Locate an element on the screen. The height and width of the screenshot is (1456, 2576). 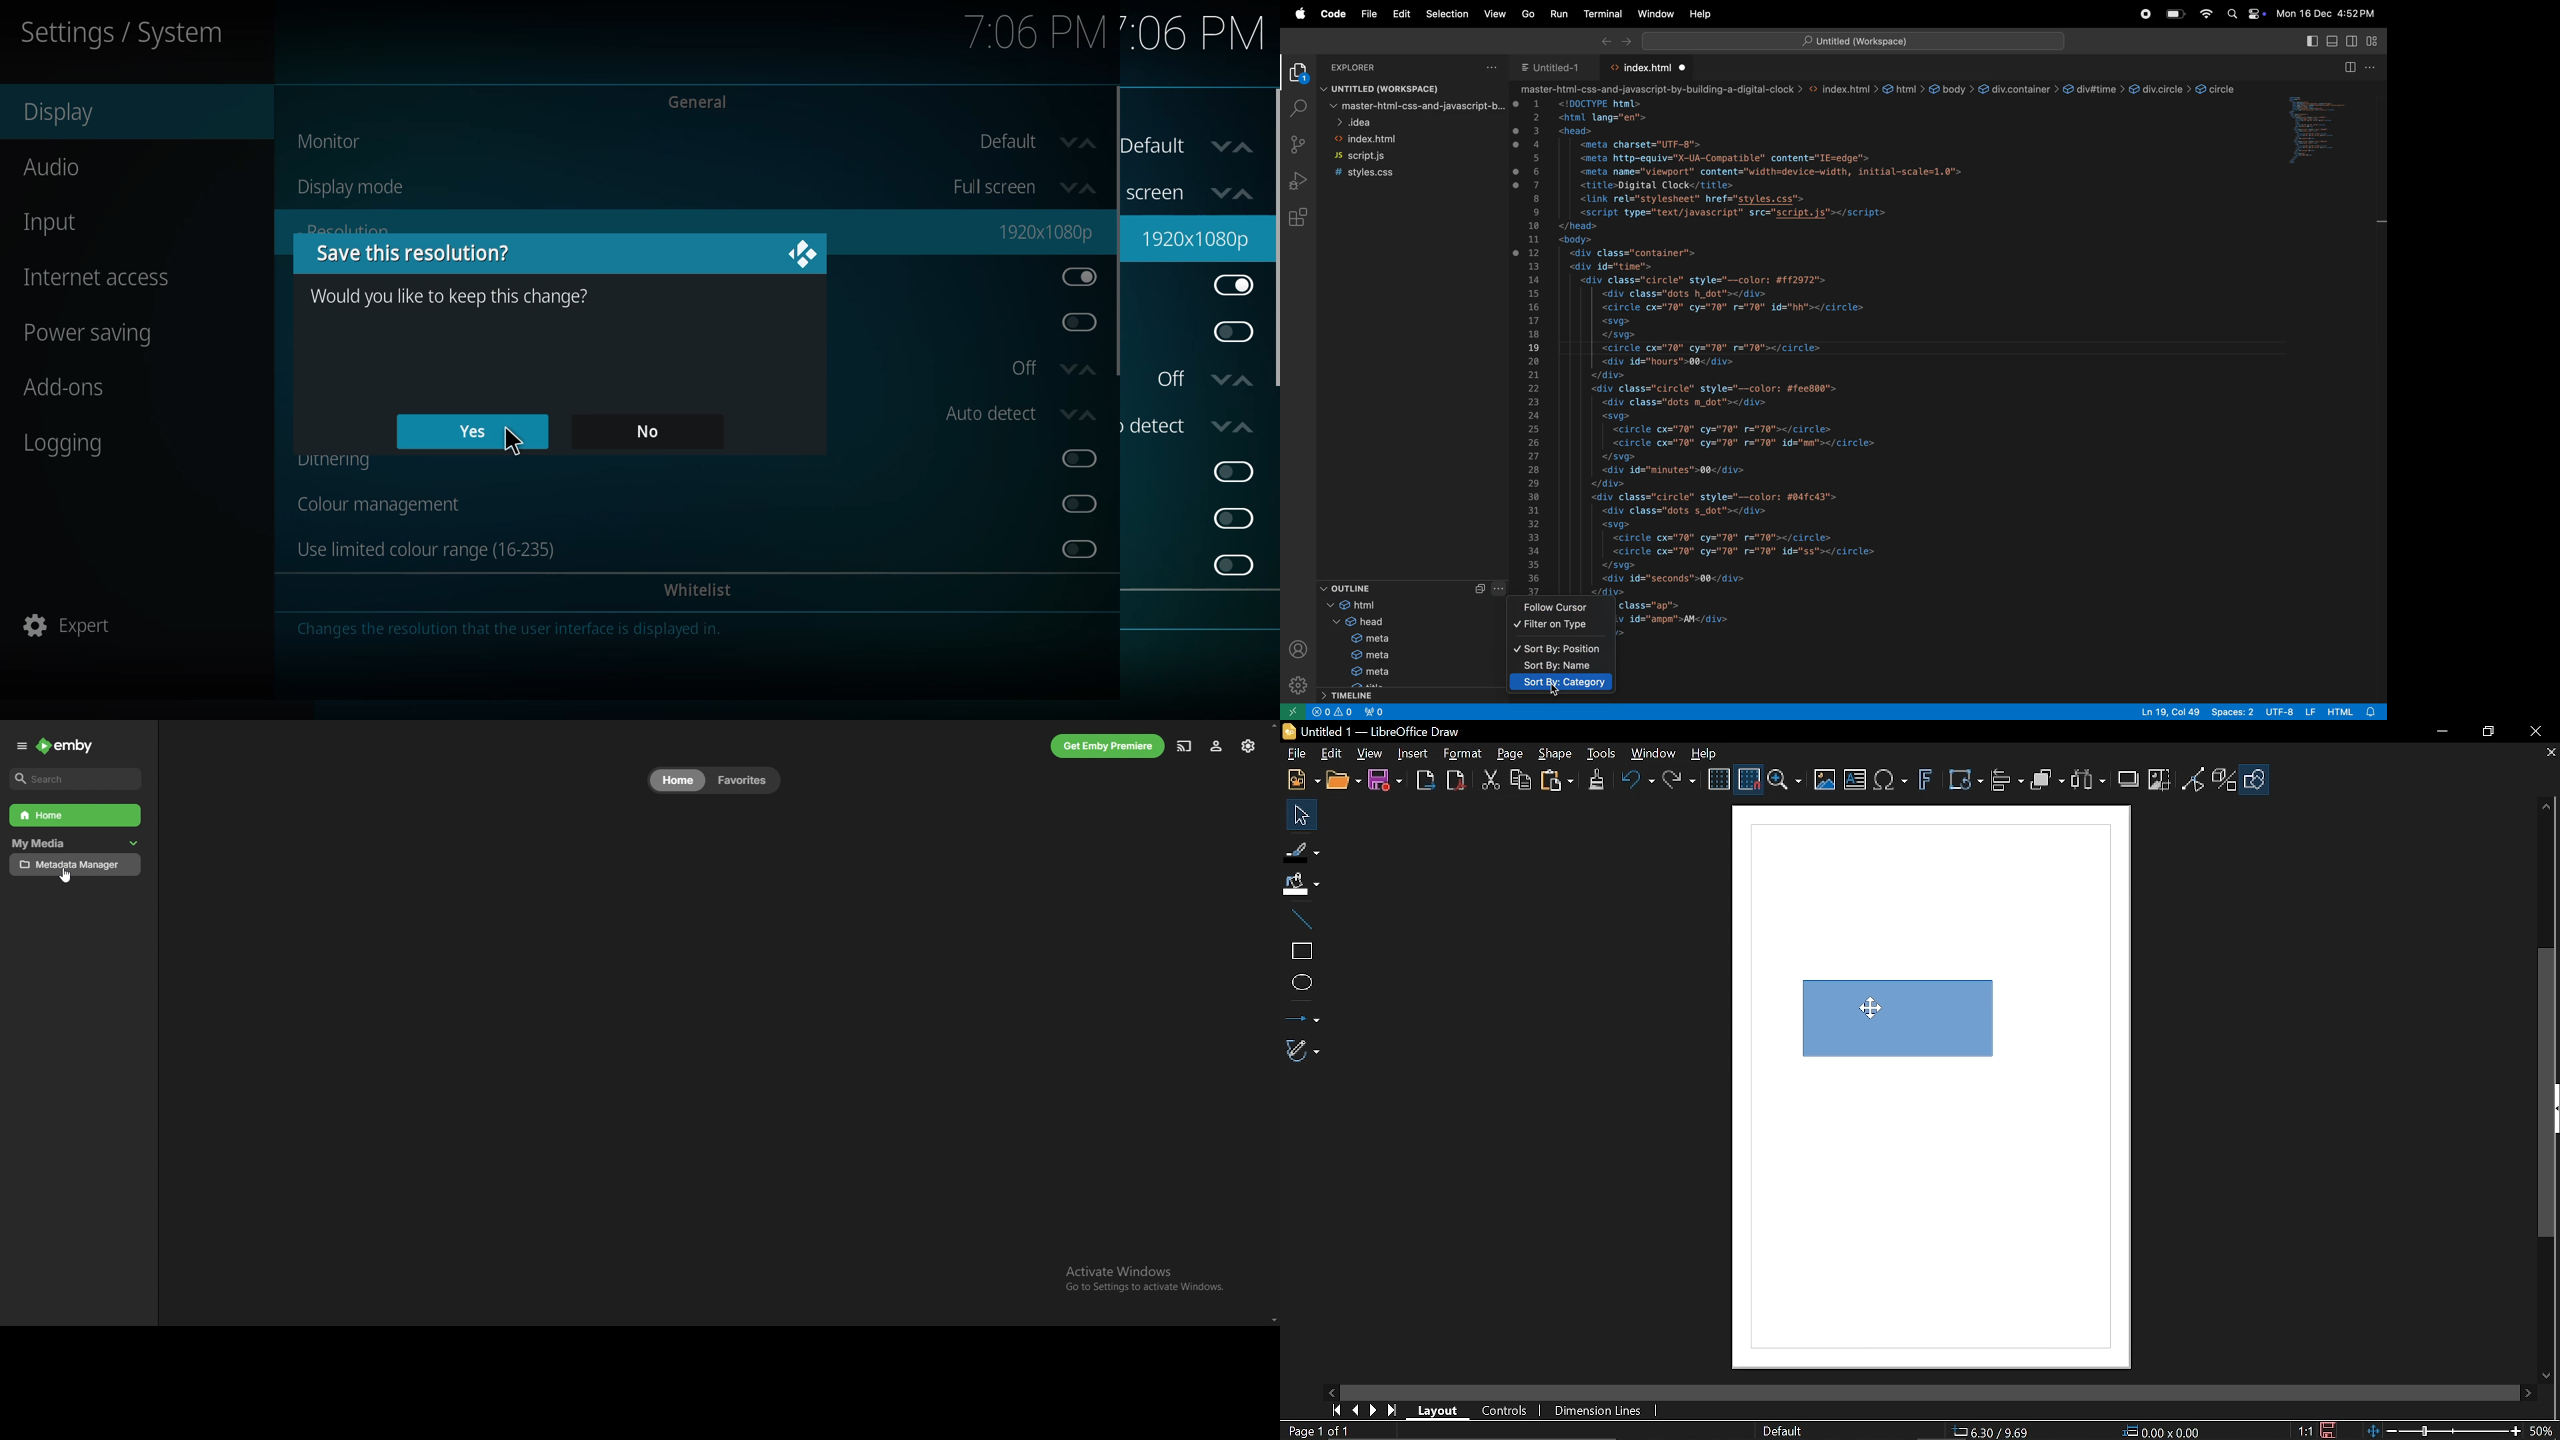
Insert  is located at coordinates (1412, 755).